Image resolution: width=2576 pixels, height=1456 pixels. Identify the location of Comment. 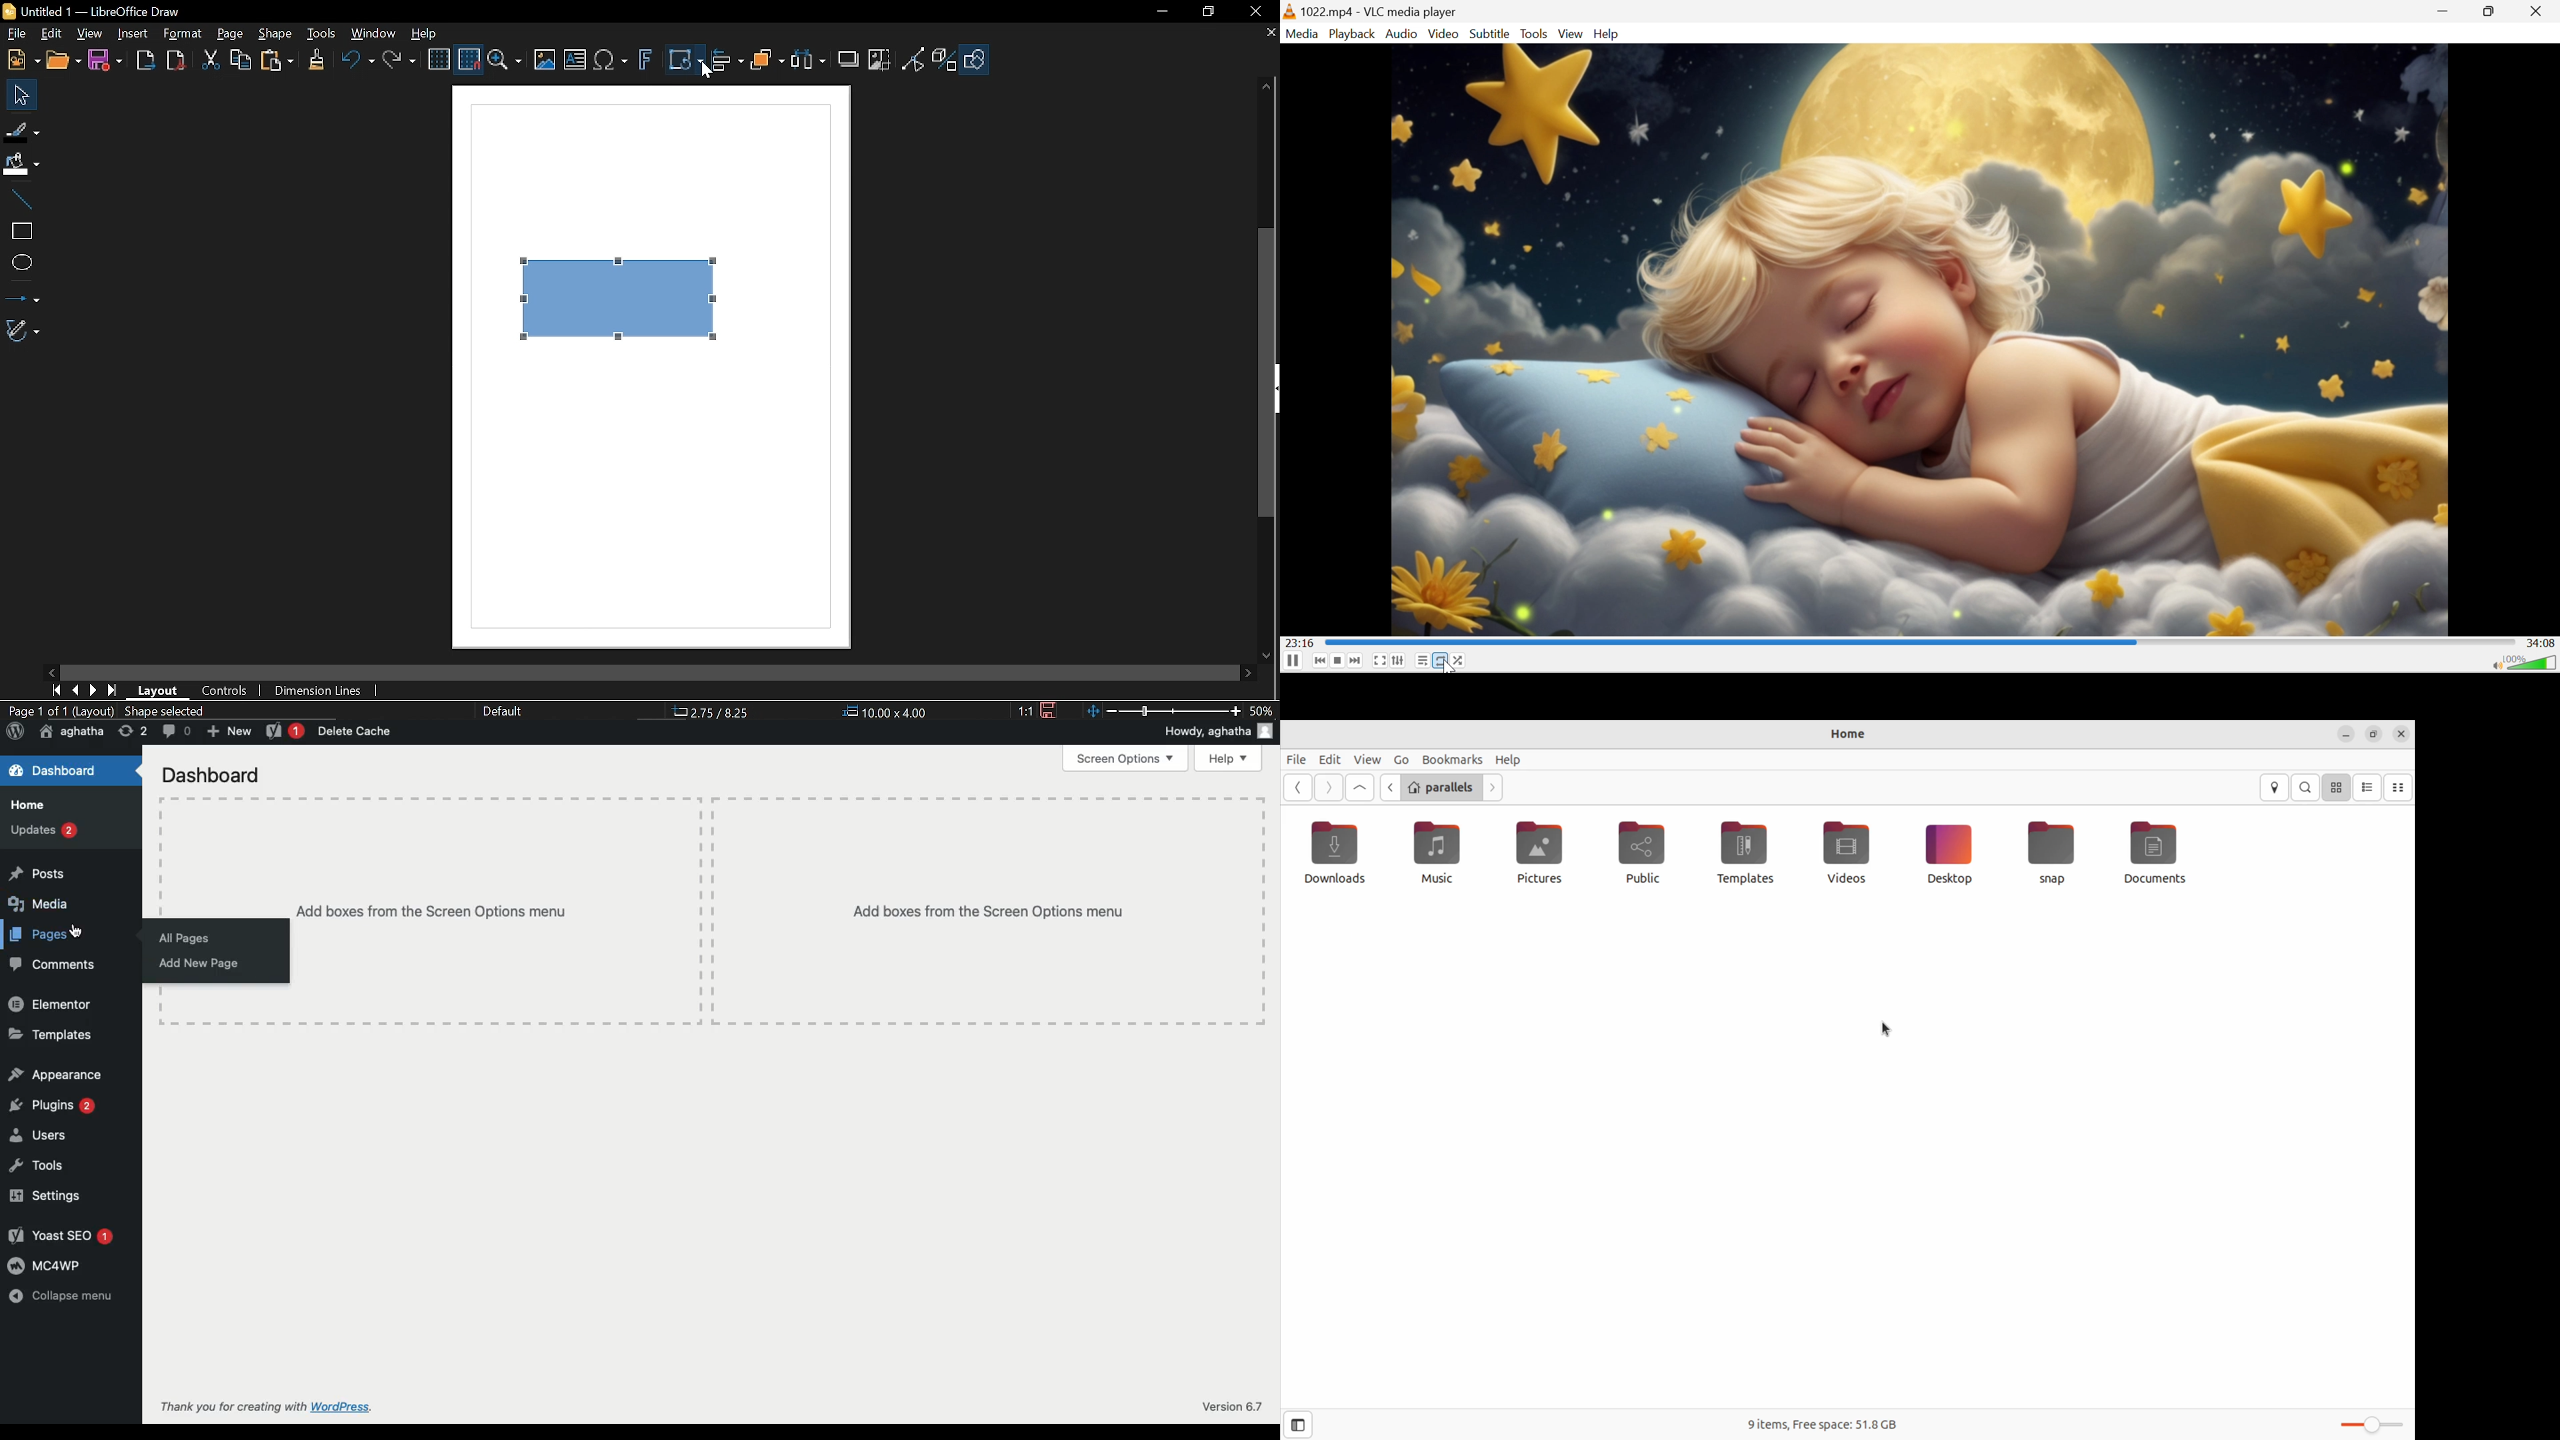
(175, 731).